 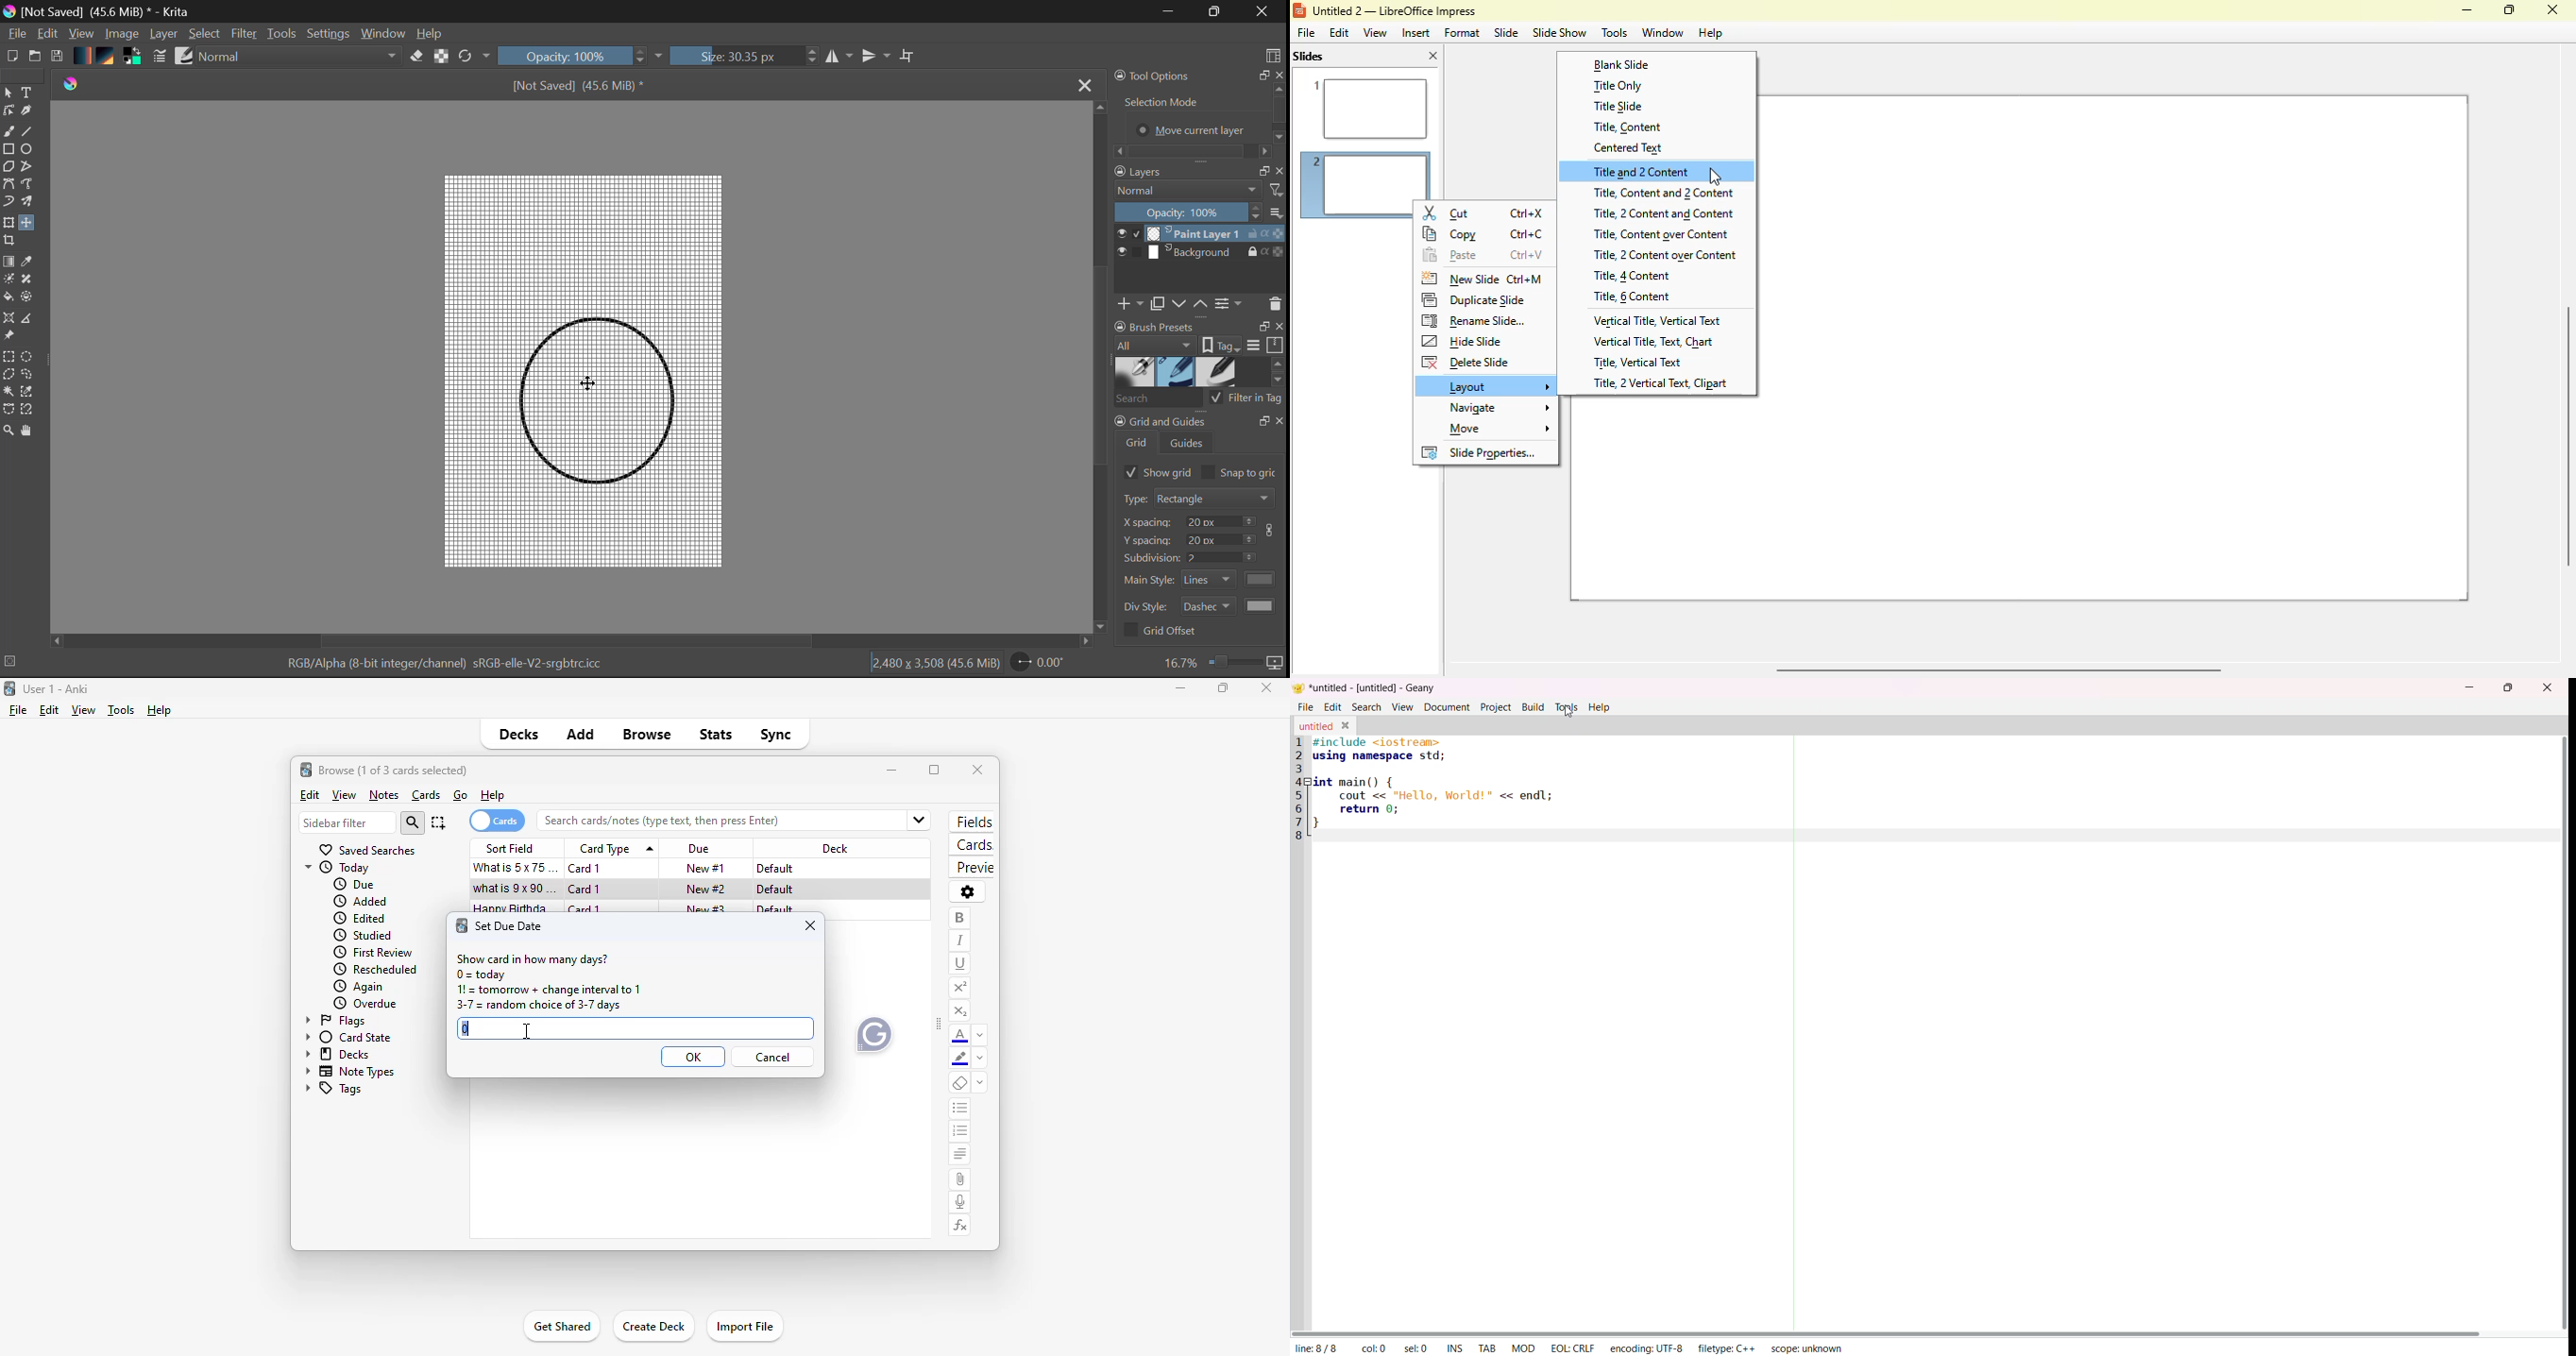 What do you see at coordinates (333, 1021) in the screenshot?
I see `flags` at bounding box center [333, 1021].